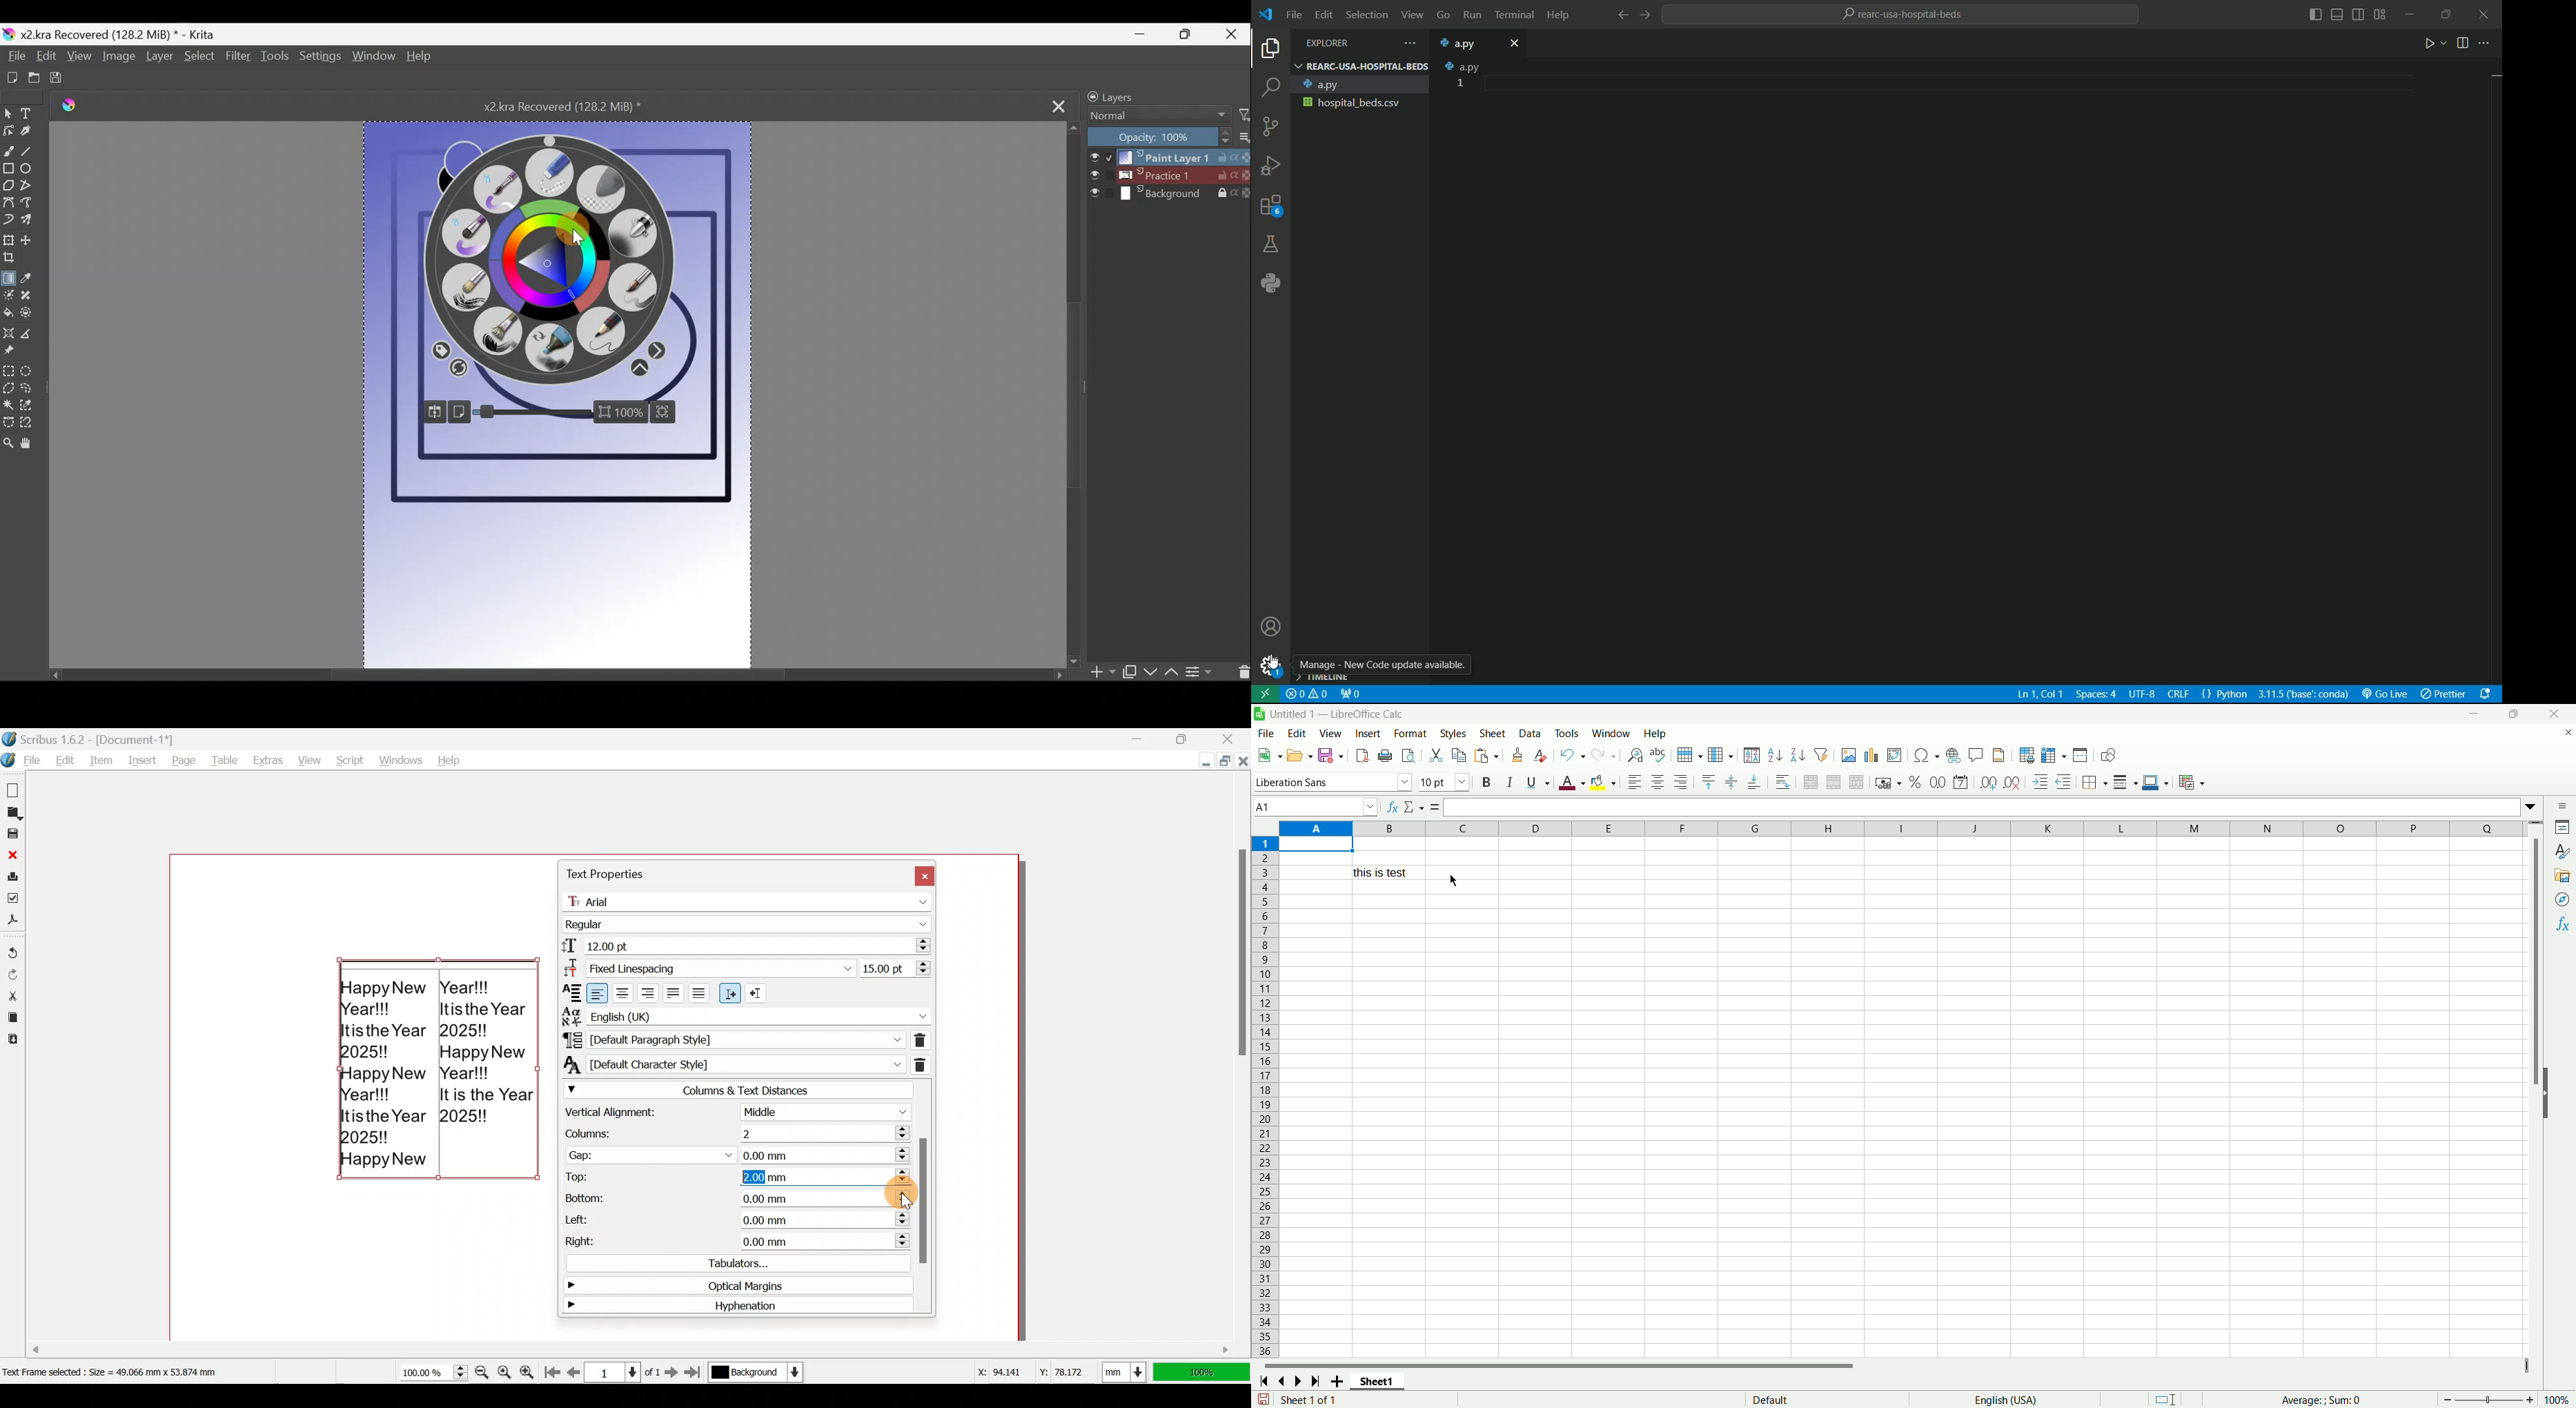 The image size is (2576, 1428). Describe the element at coordinates (91, 738) in the screenshot. I see `Document name` at that location.